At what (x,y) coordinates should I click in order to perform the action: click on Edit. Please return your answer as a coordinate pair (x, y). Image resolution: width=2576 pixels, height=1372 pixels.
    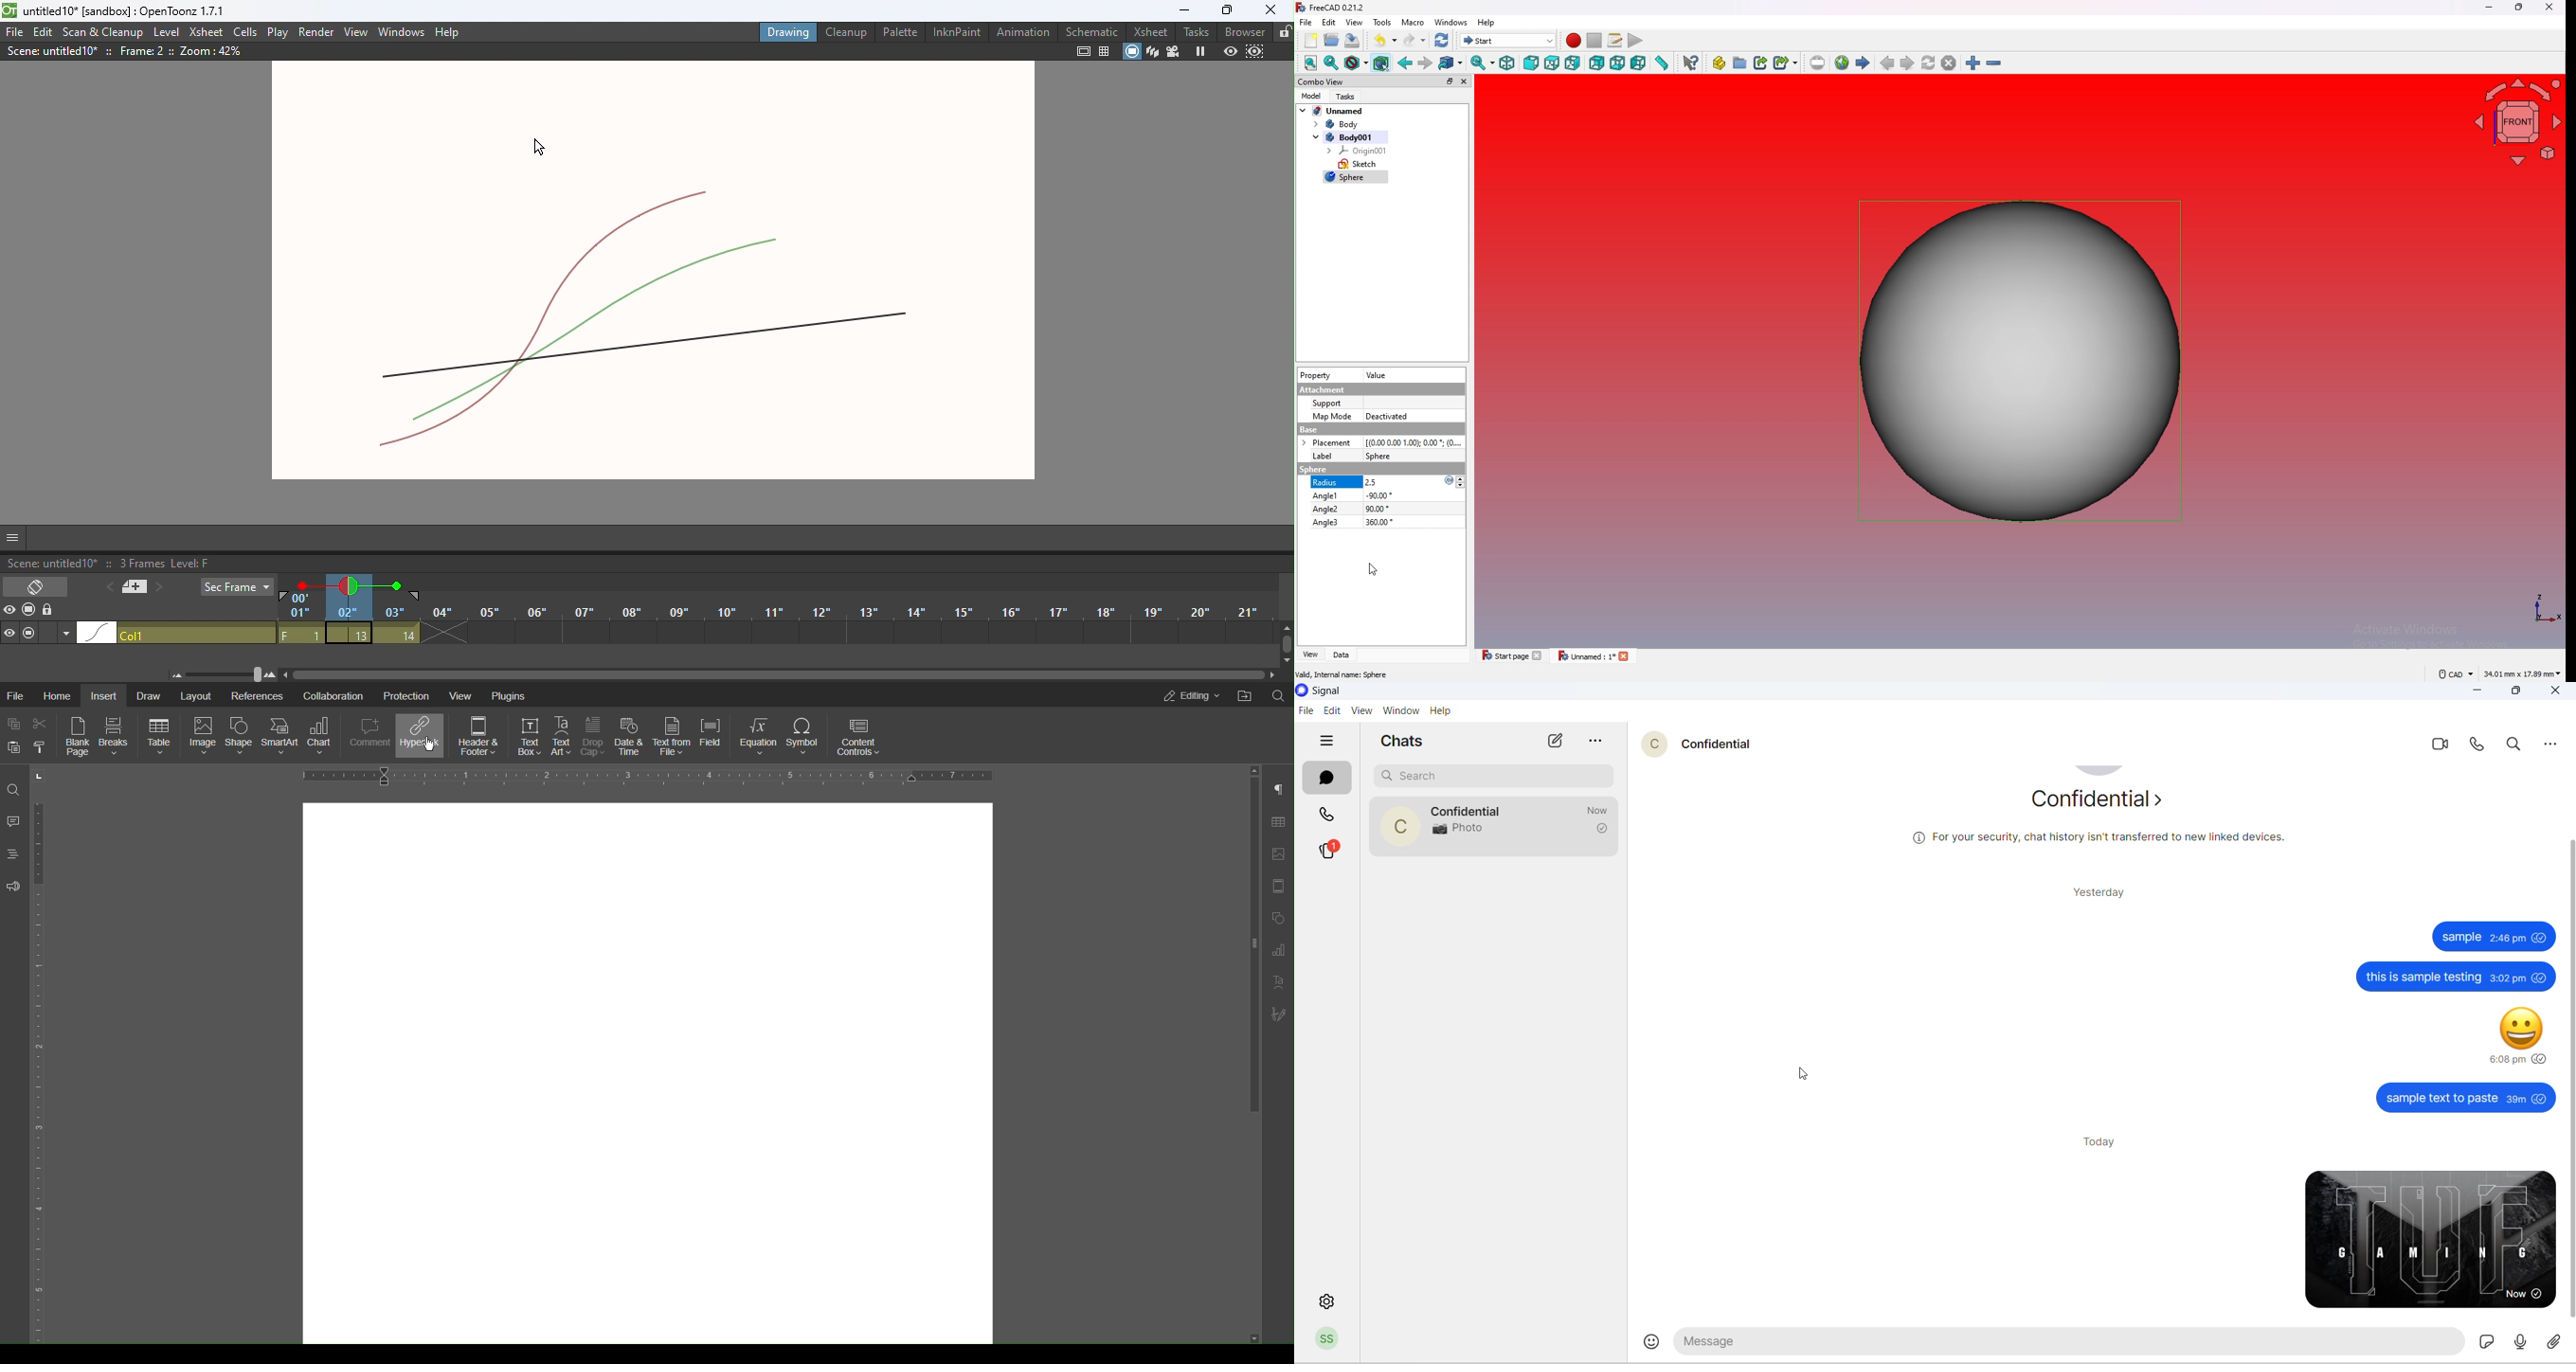
    Looking at the image, I should click on (45, 32).